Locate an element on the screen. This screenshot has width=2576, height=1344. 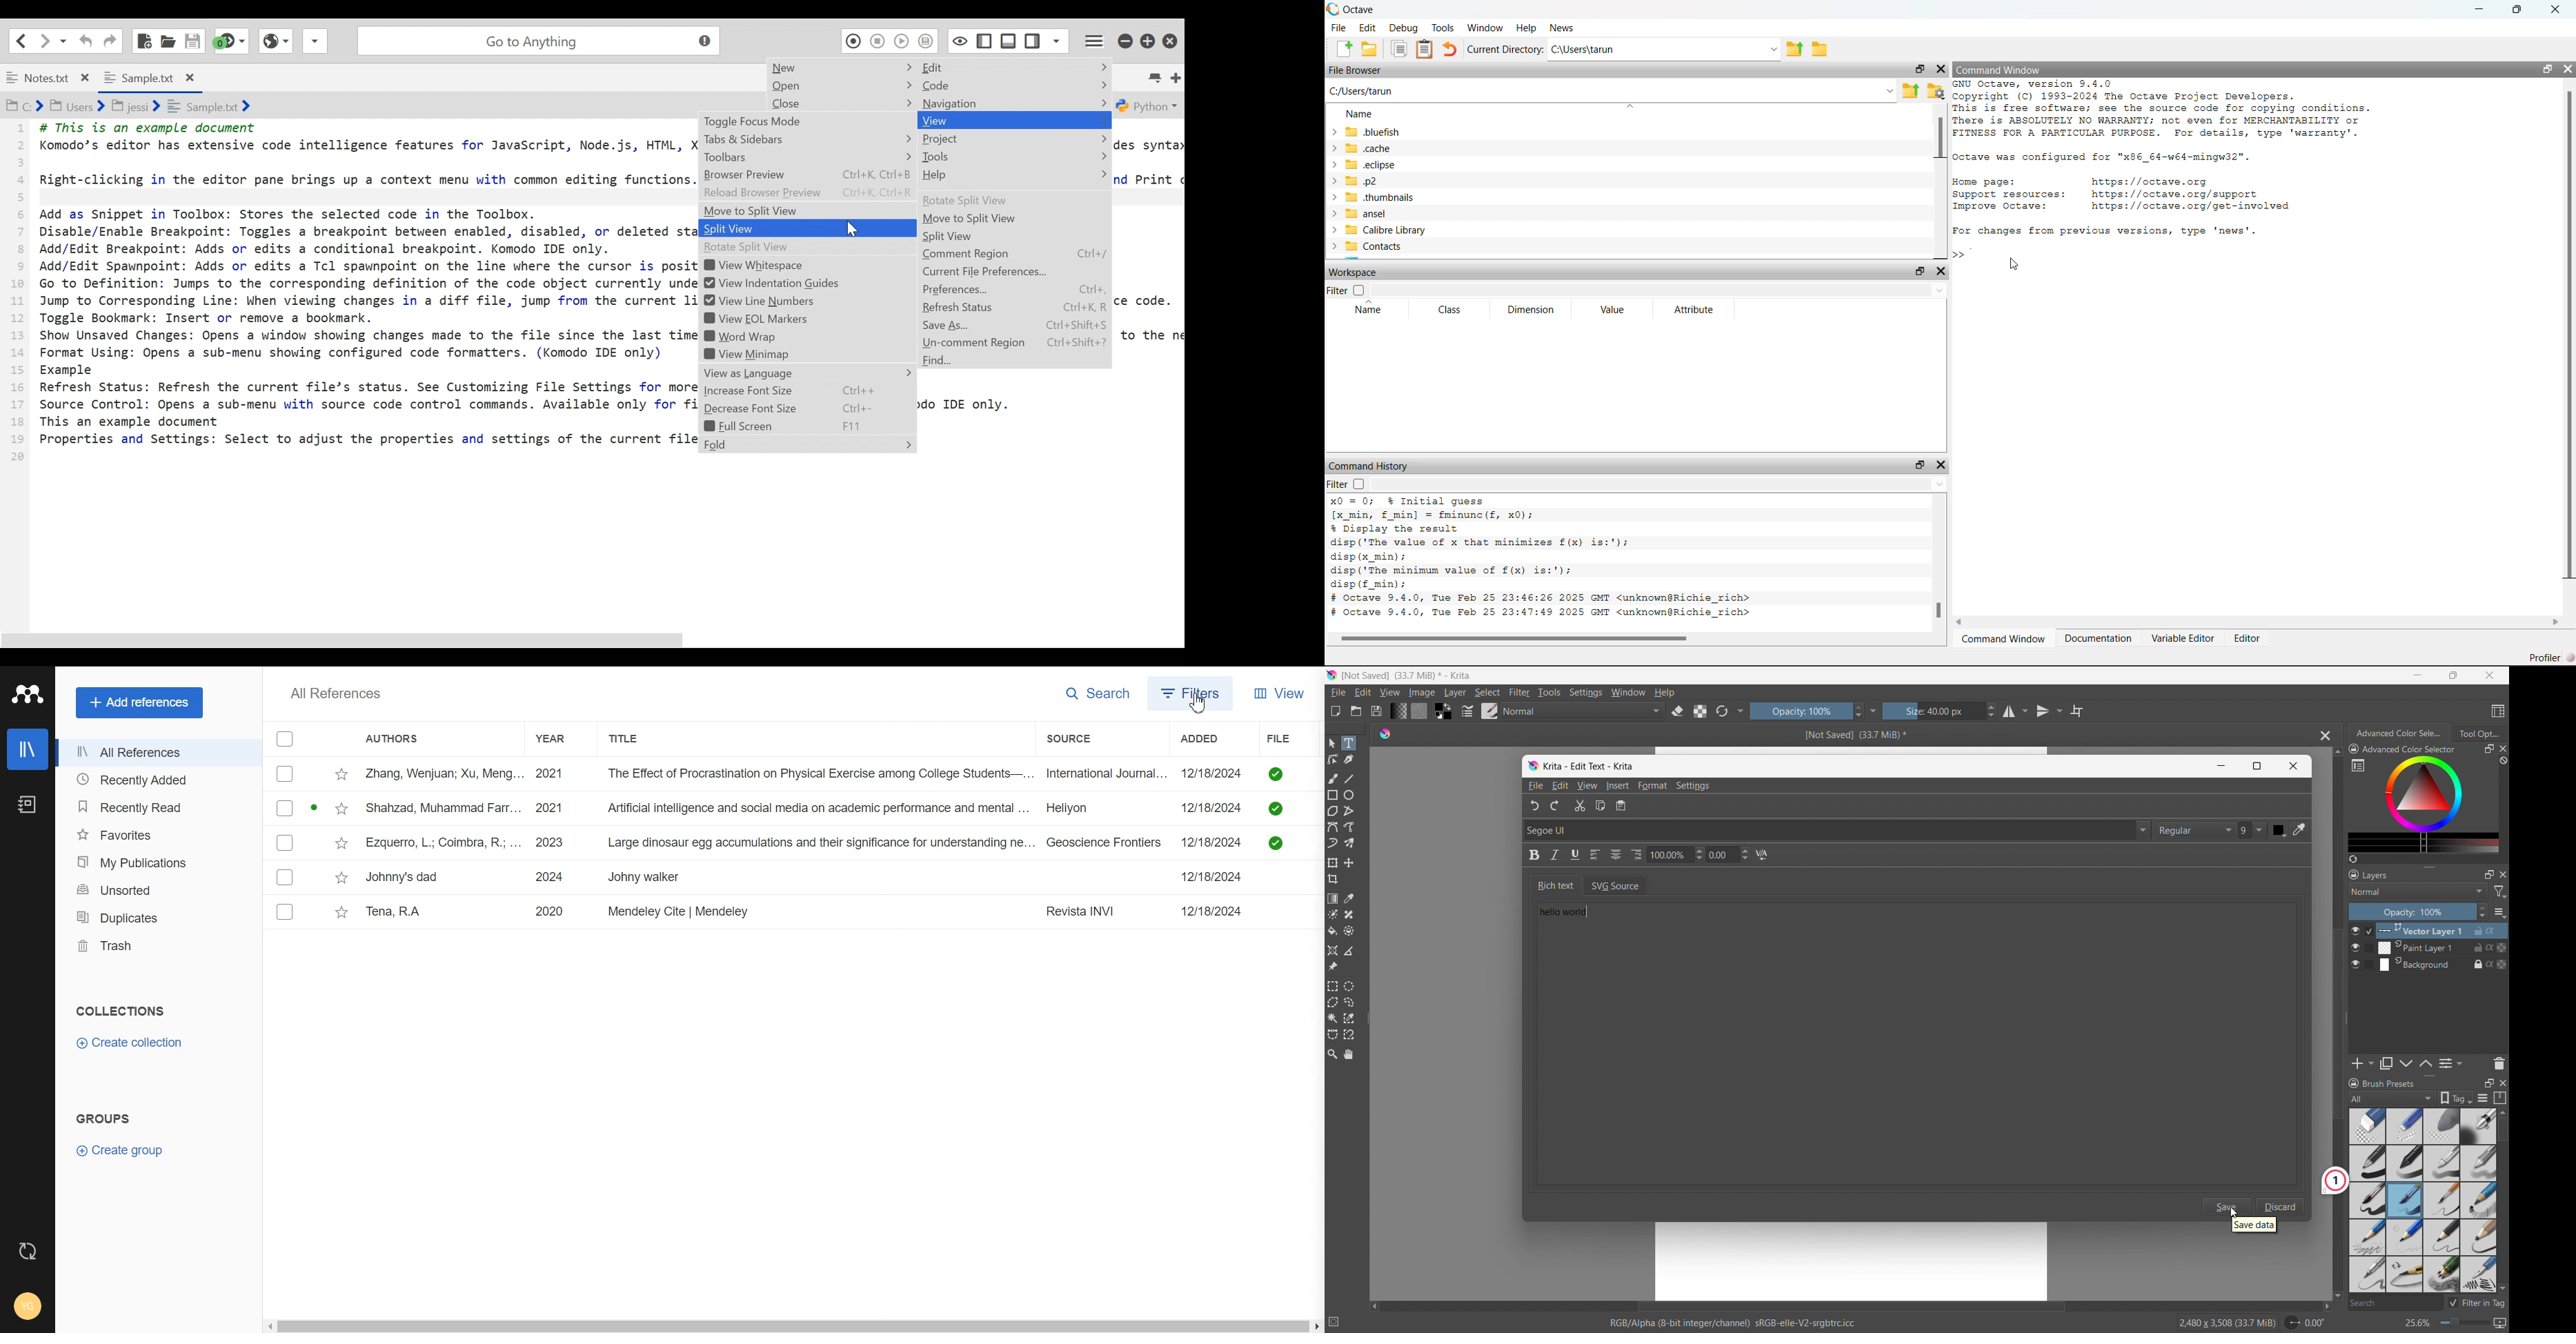
Title is located at coordinates (639, 739).